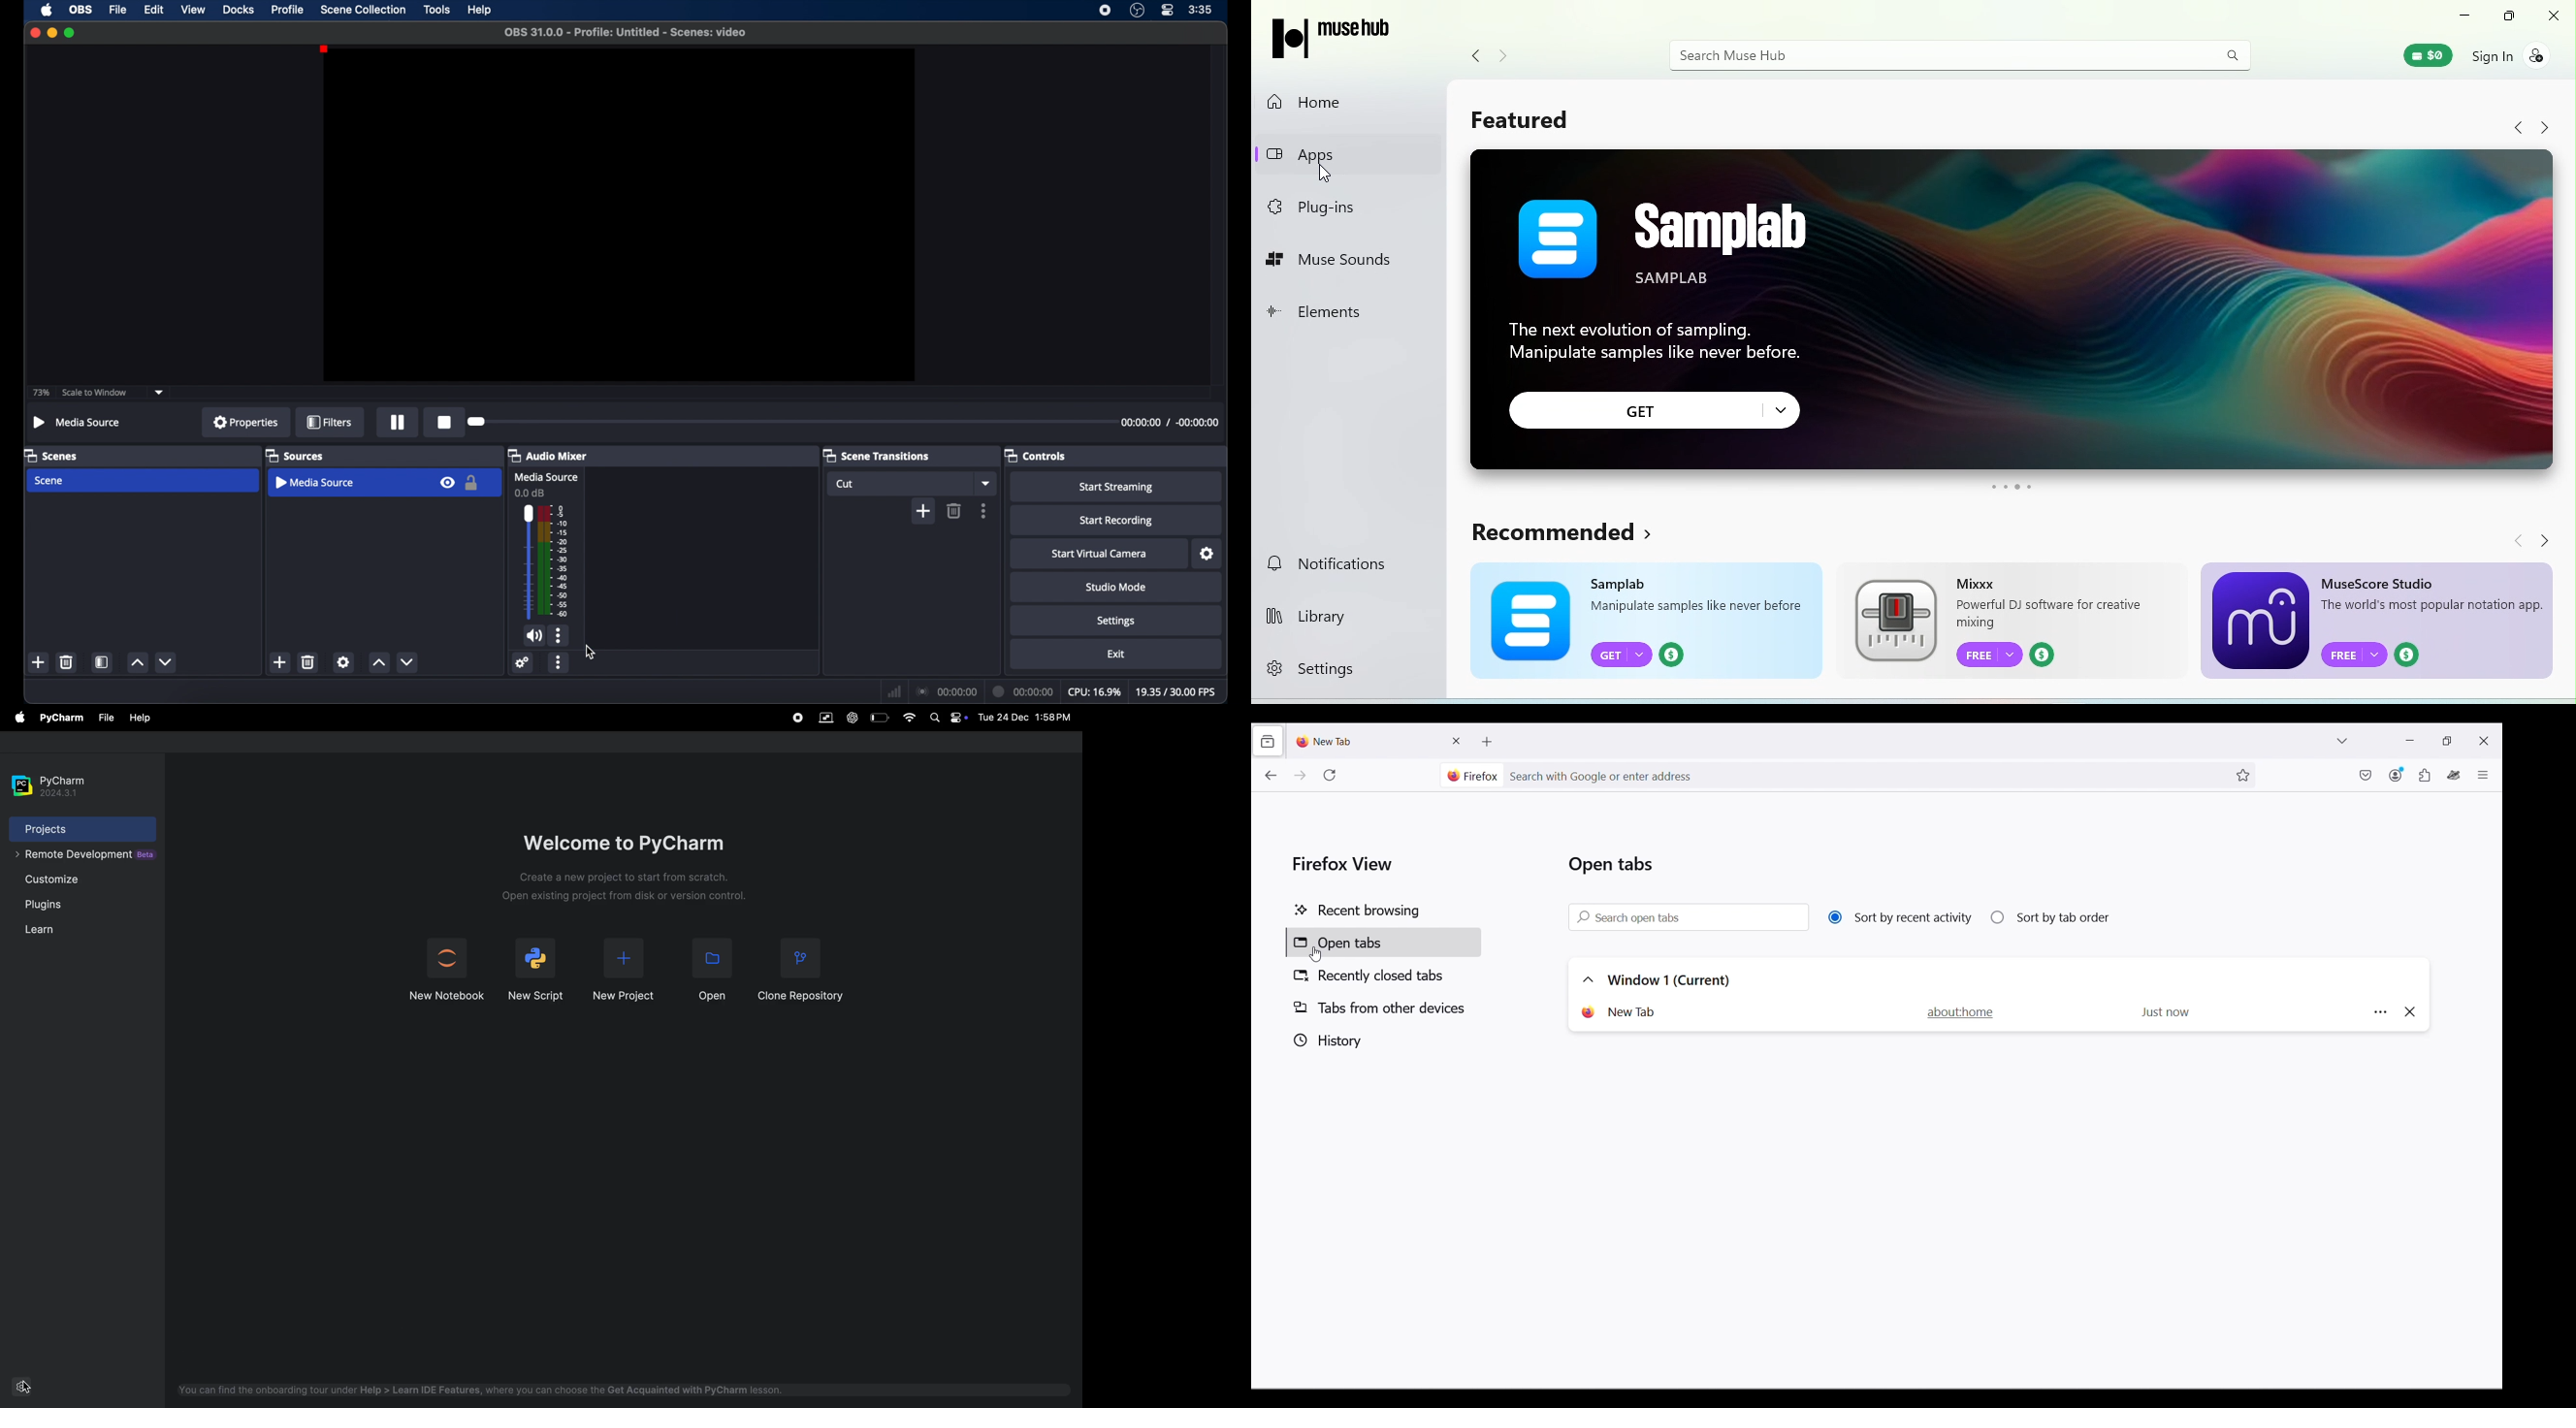 This screenshot has height=1428, width=2576. What do you see at coordinates (1315, 955) in the screenshot?
I see `Cursor position unchanged` at bounding box center [1315, 955].